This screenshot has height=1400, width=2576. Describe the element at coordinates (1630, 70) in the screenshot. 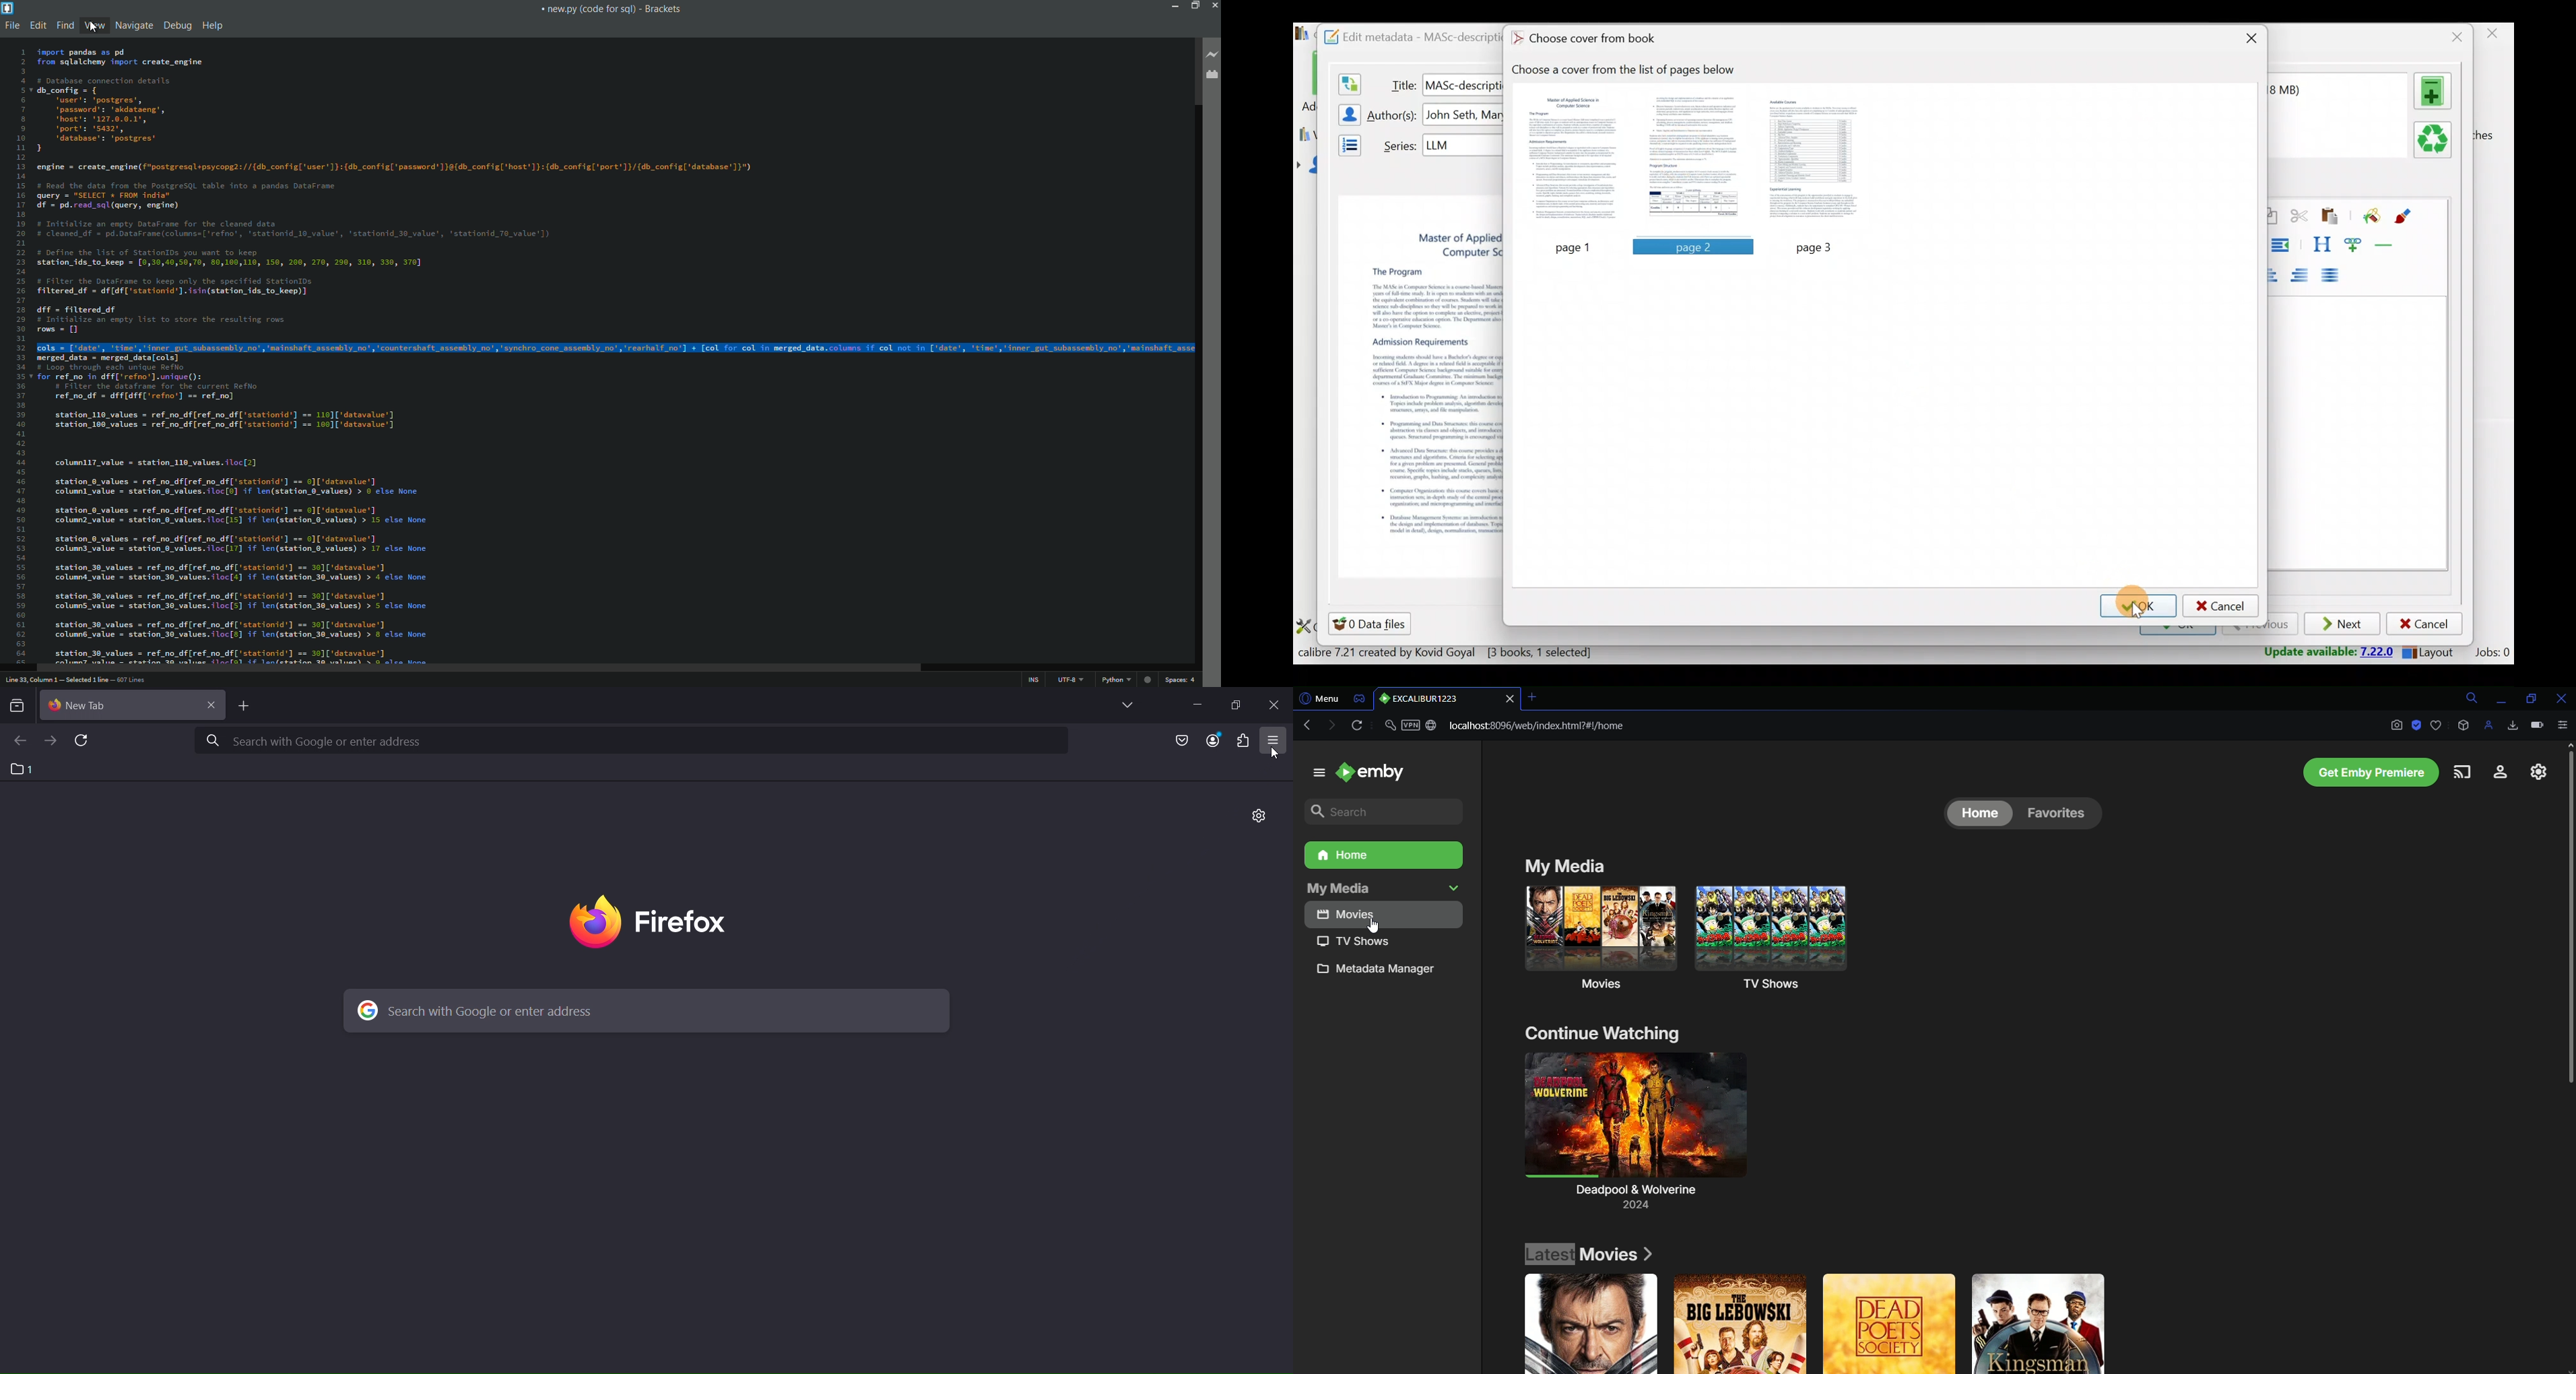

I see `Choose a cover from the list of pages below` at that location.